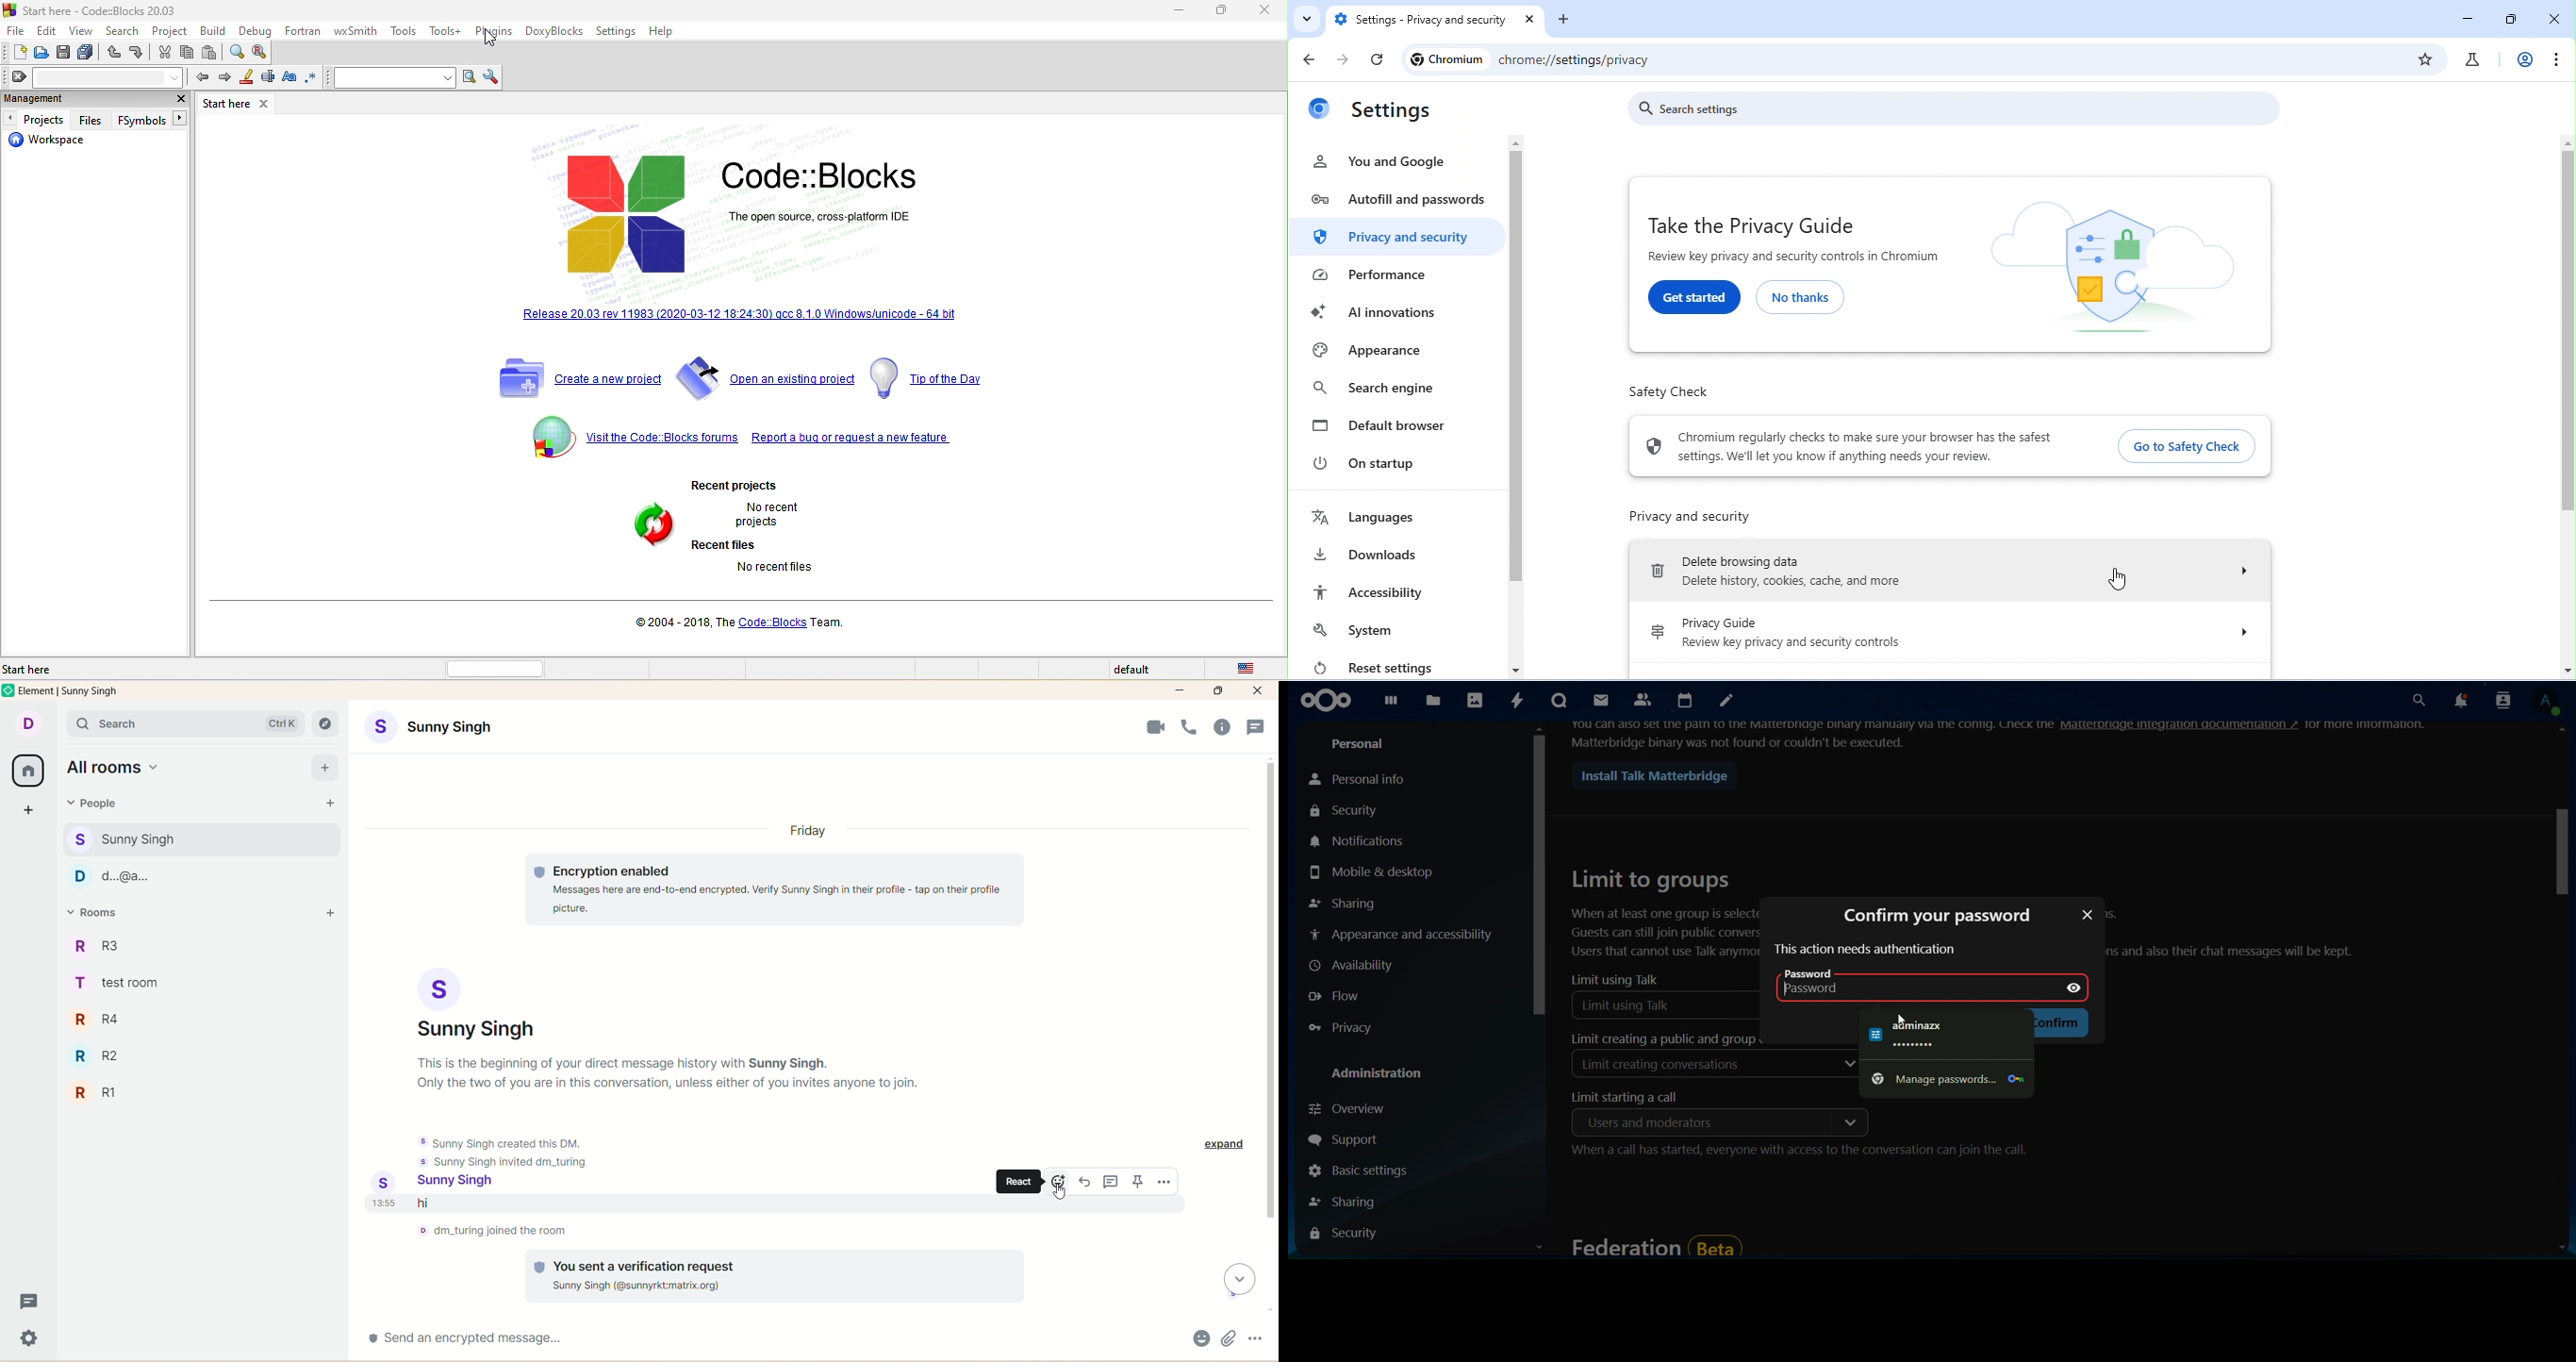 Image resolution: width=2576 pixels, height=1372 pixels. I want to click on tools, so click(404, 32).